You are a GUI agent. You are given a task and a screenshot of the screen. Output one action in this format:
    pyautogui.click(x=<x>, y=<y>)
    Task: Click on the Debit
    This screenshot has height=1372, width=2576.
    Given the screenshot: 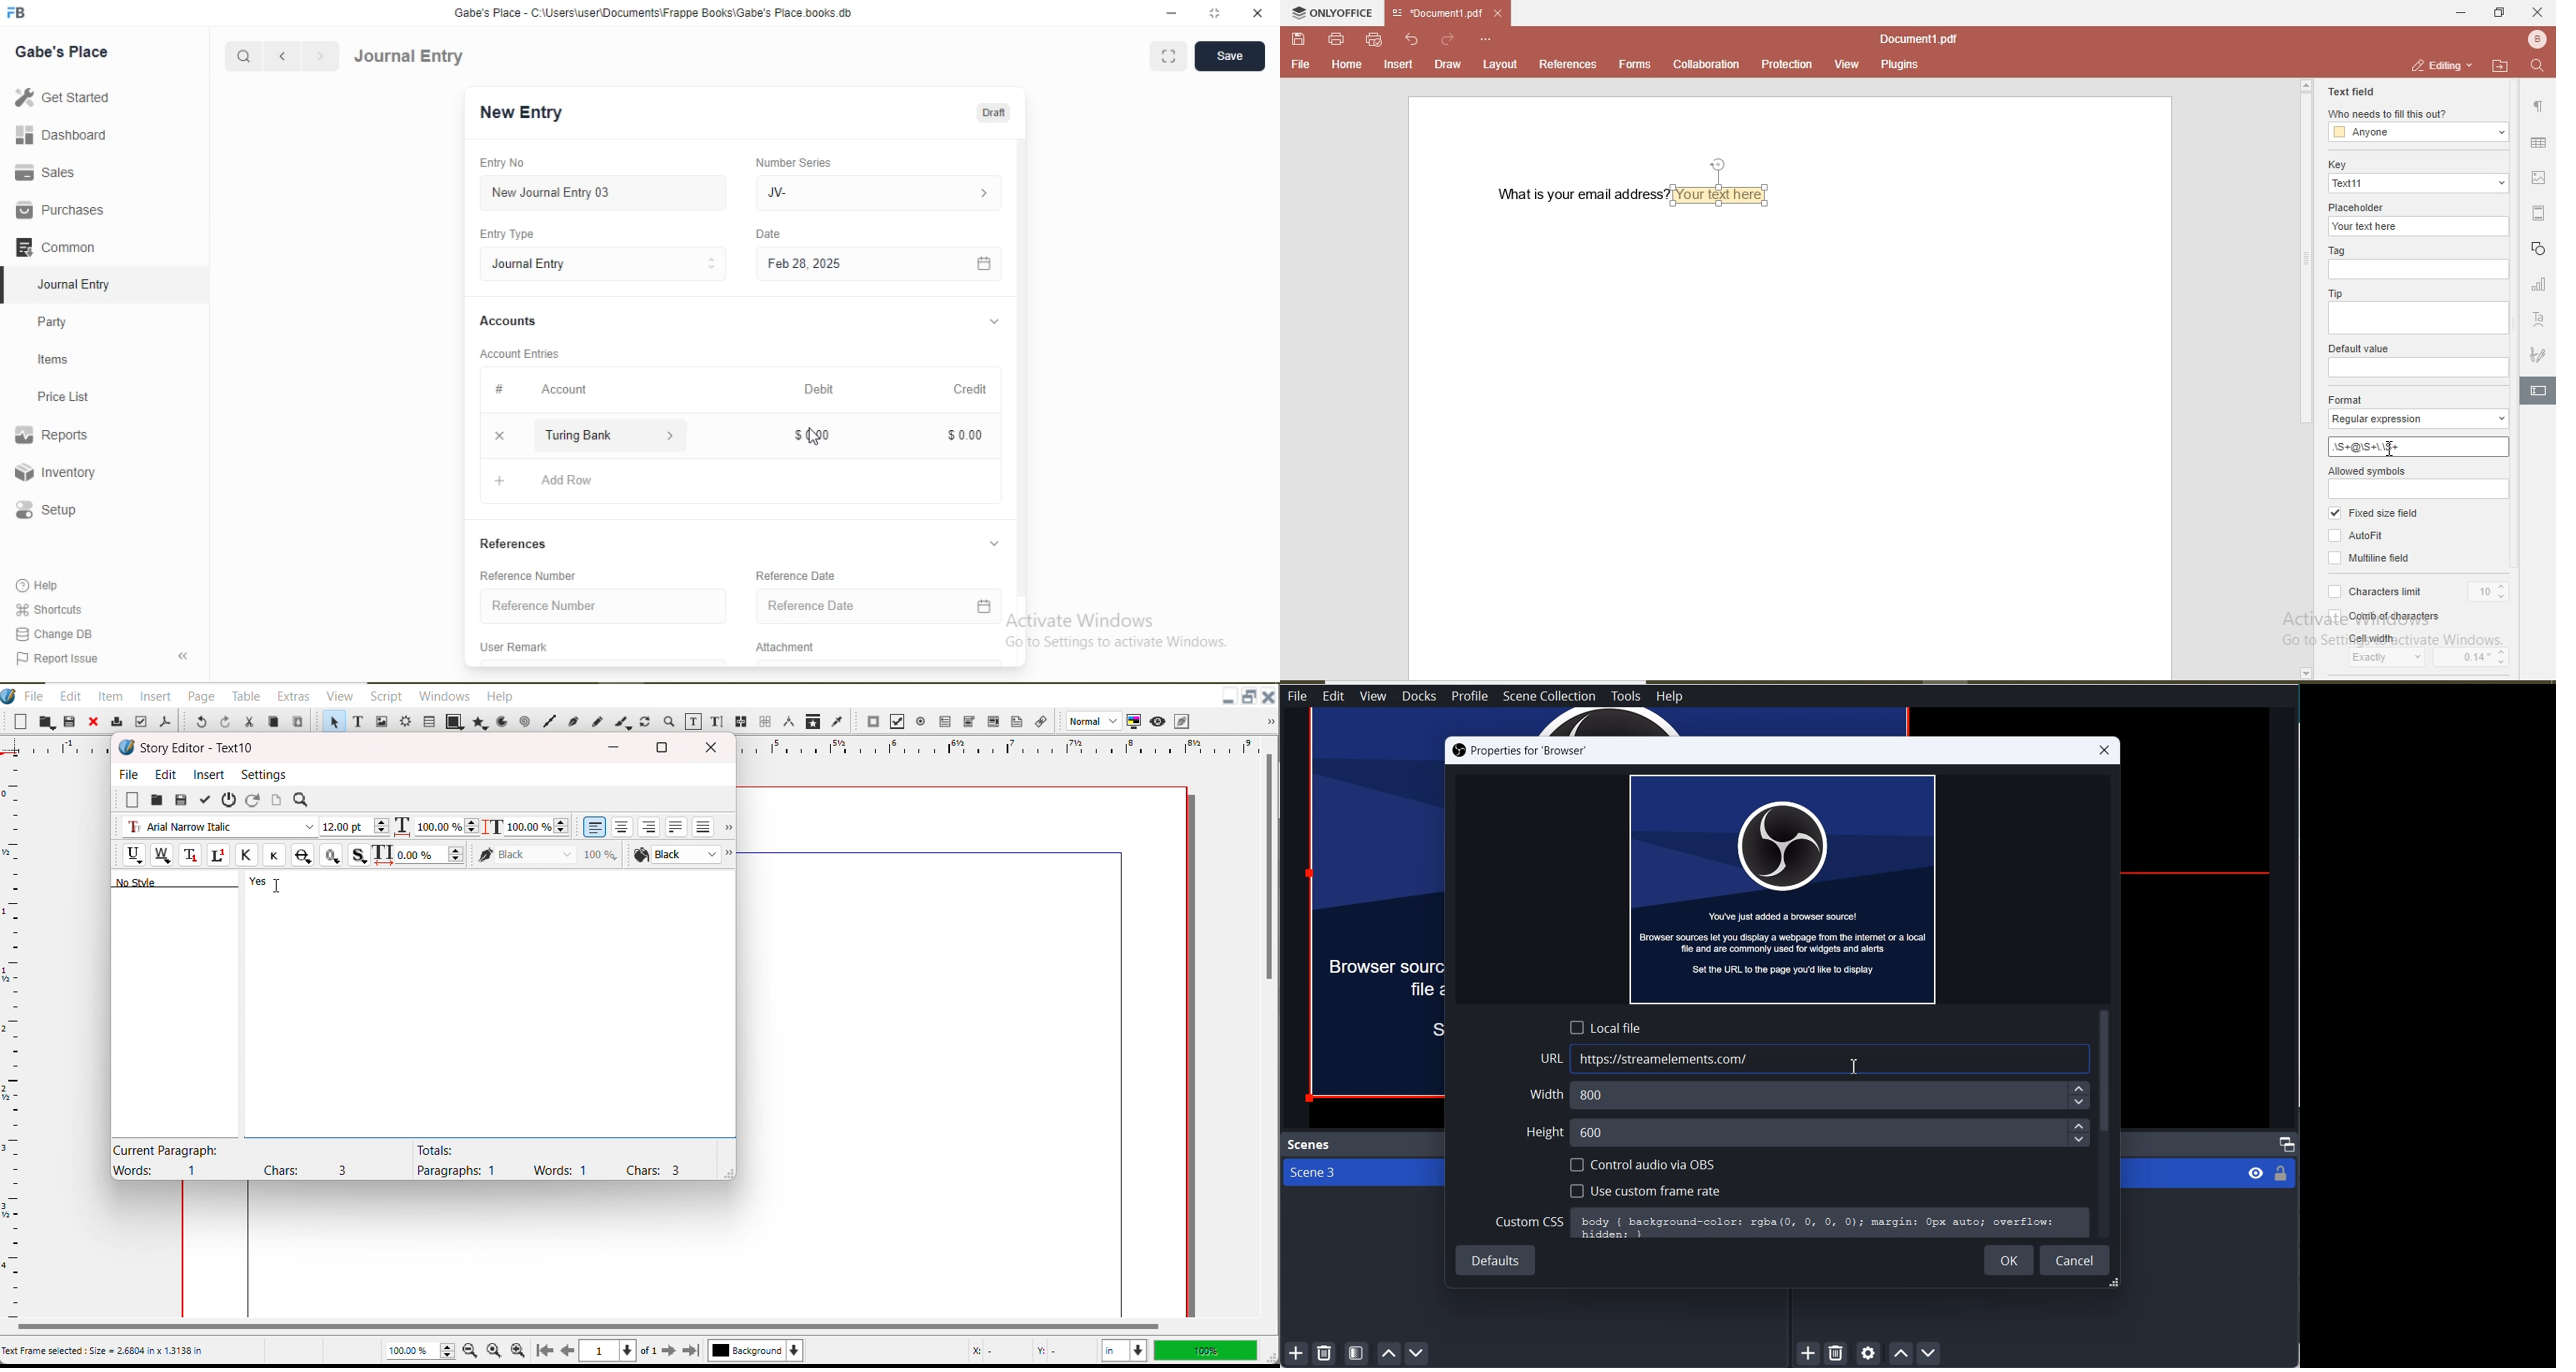 What is the action you would take?
    pyautogui.click(x=819, y=389)
    